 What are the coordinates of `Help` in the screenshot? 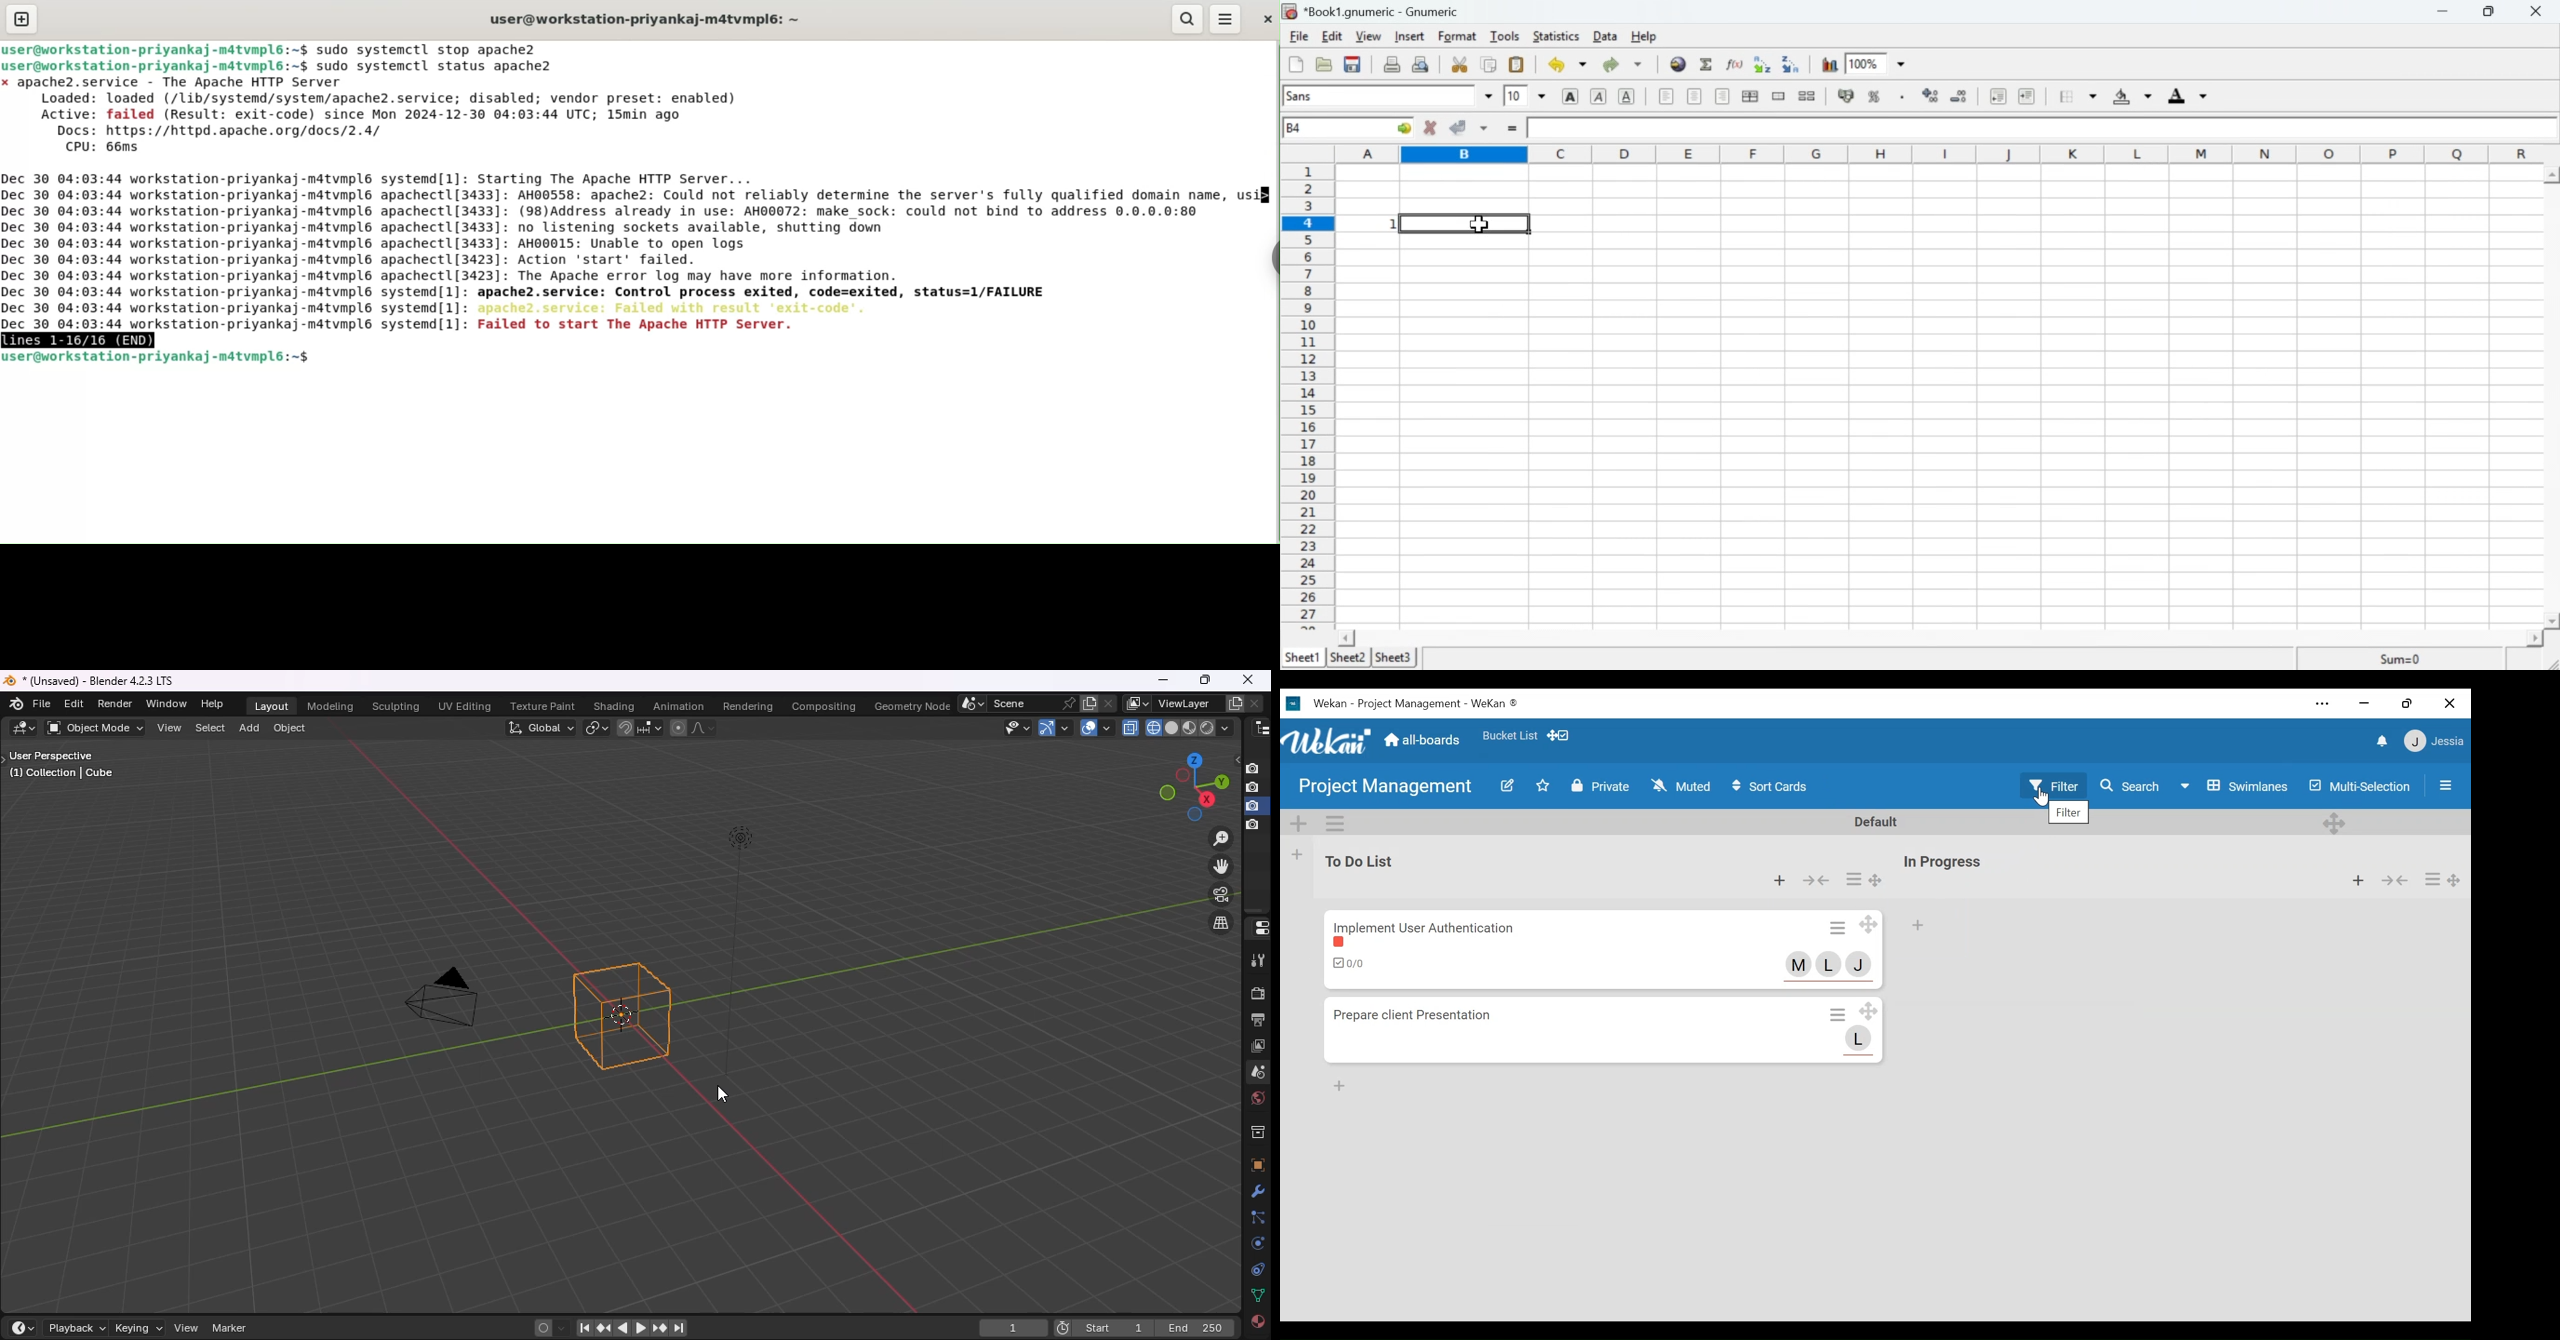 It's located at (1650, 37).